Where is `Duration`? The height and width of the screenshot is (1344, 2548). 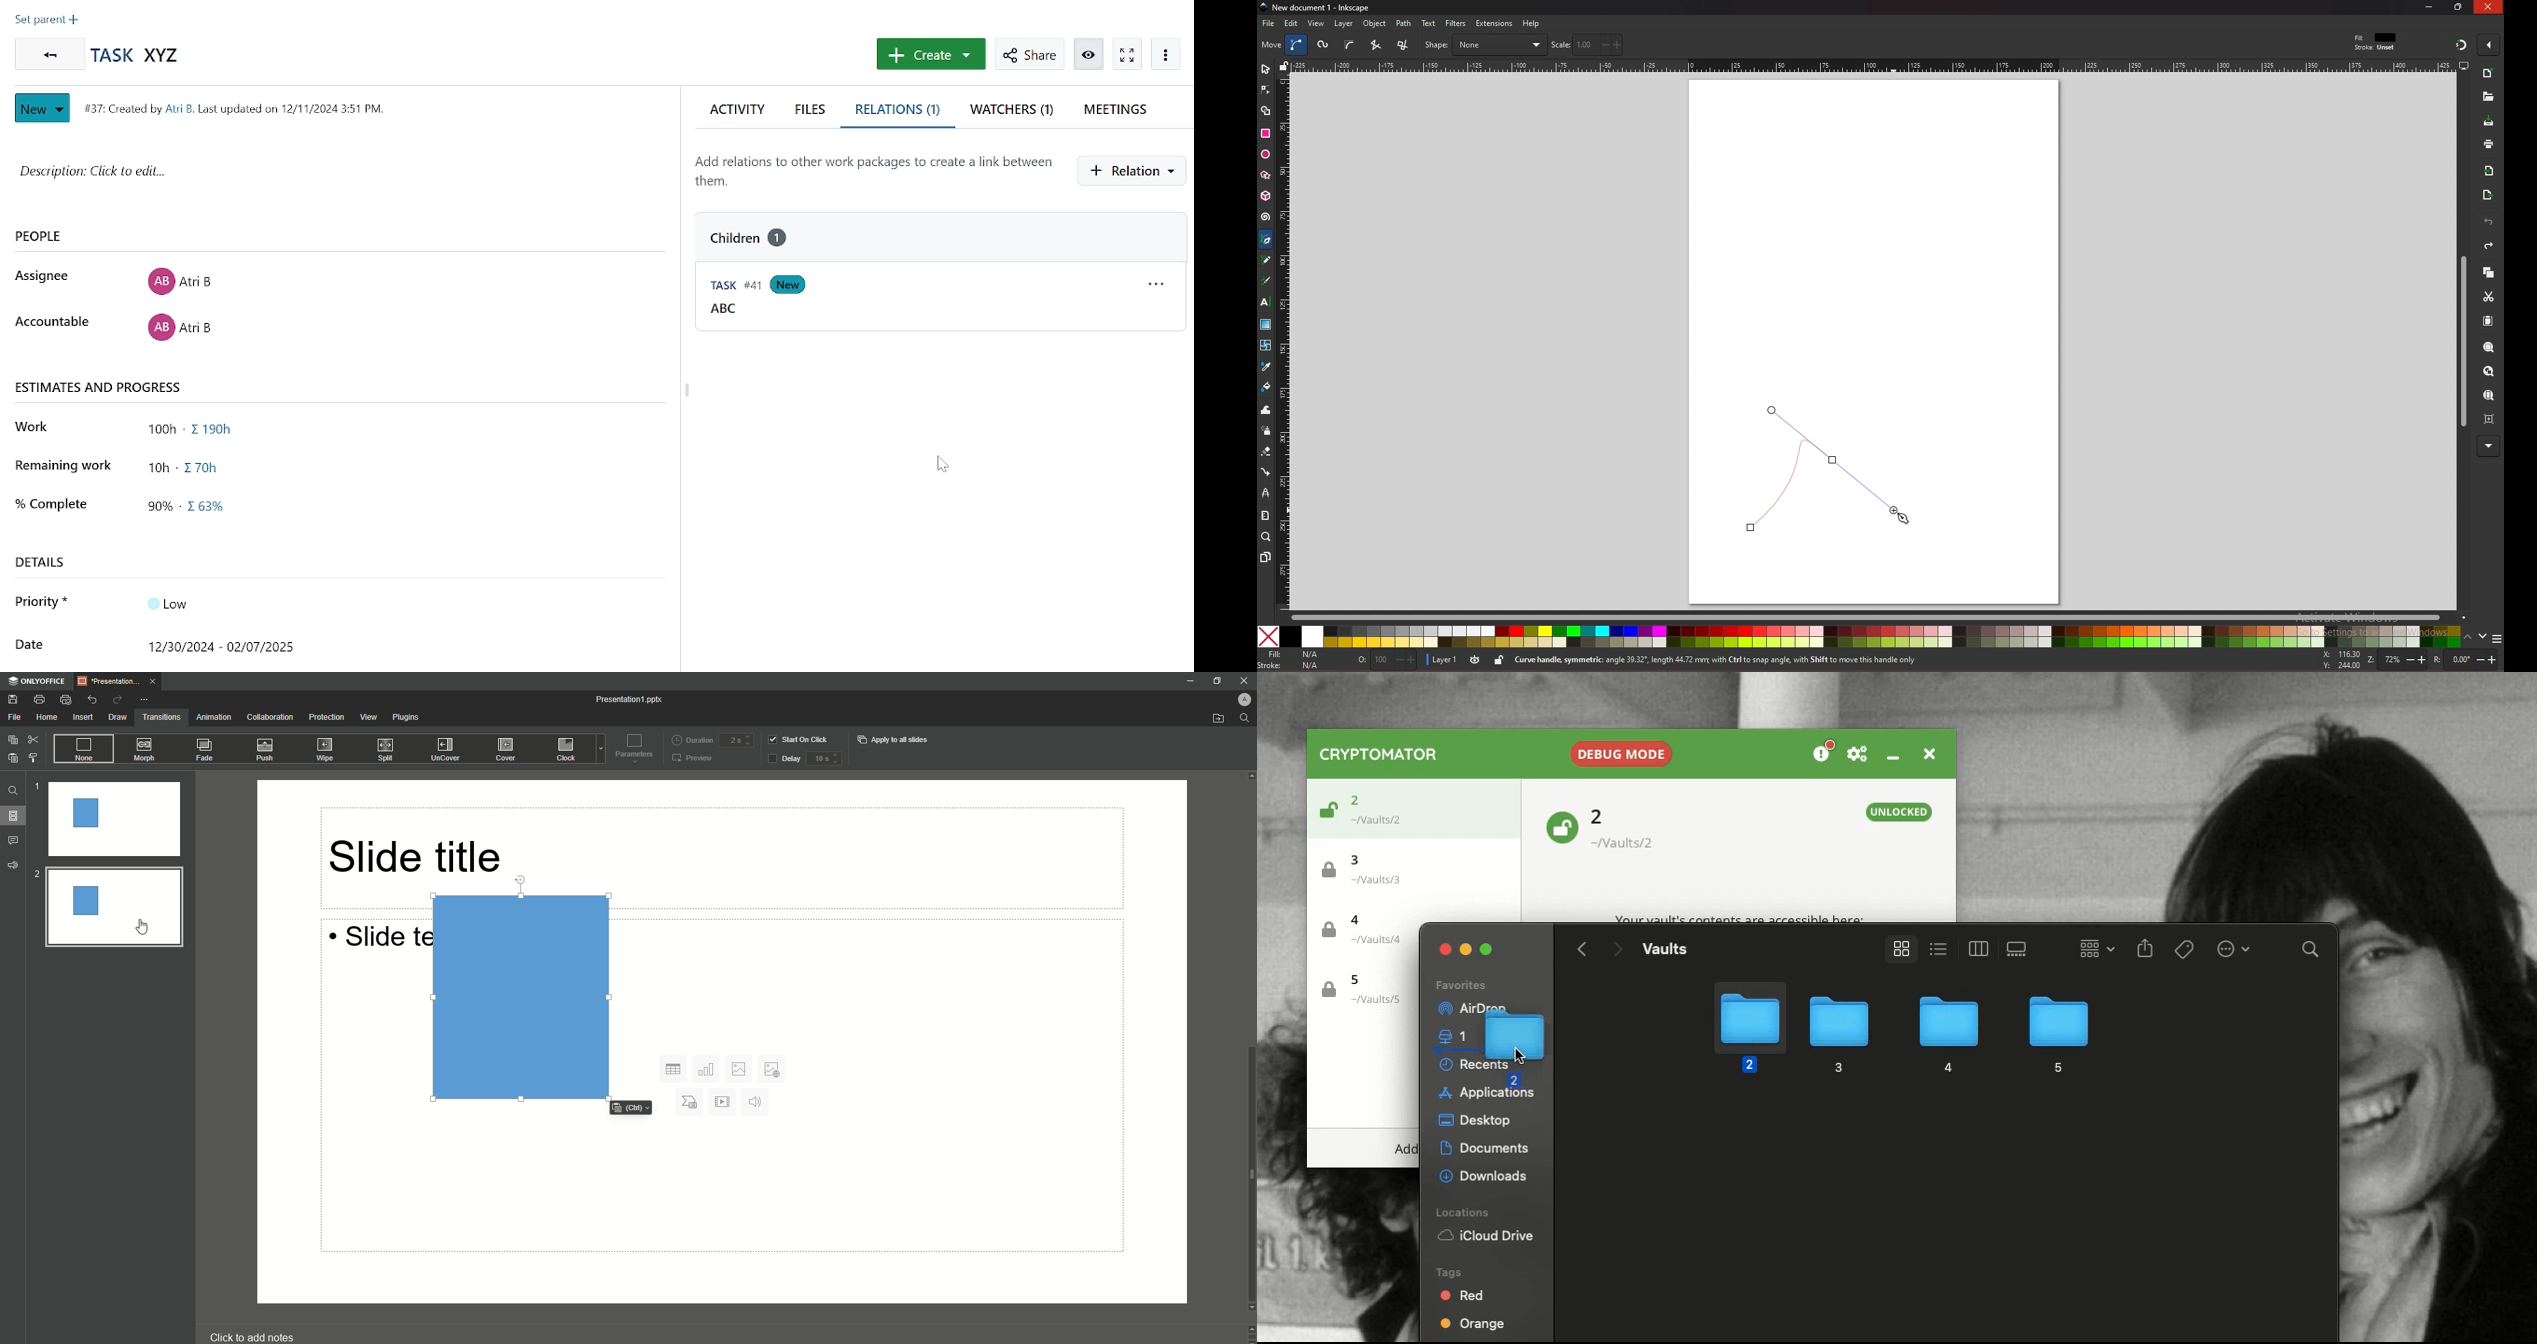
Duration is located at coordinates (687, 739).